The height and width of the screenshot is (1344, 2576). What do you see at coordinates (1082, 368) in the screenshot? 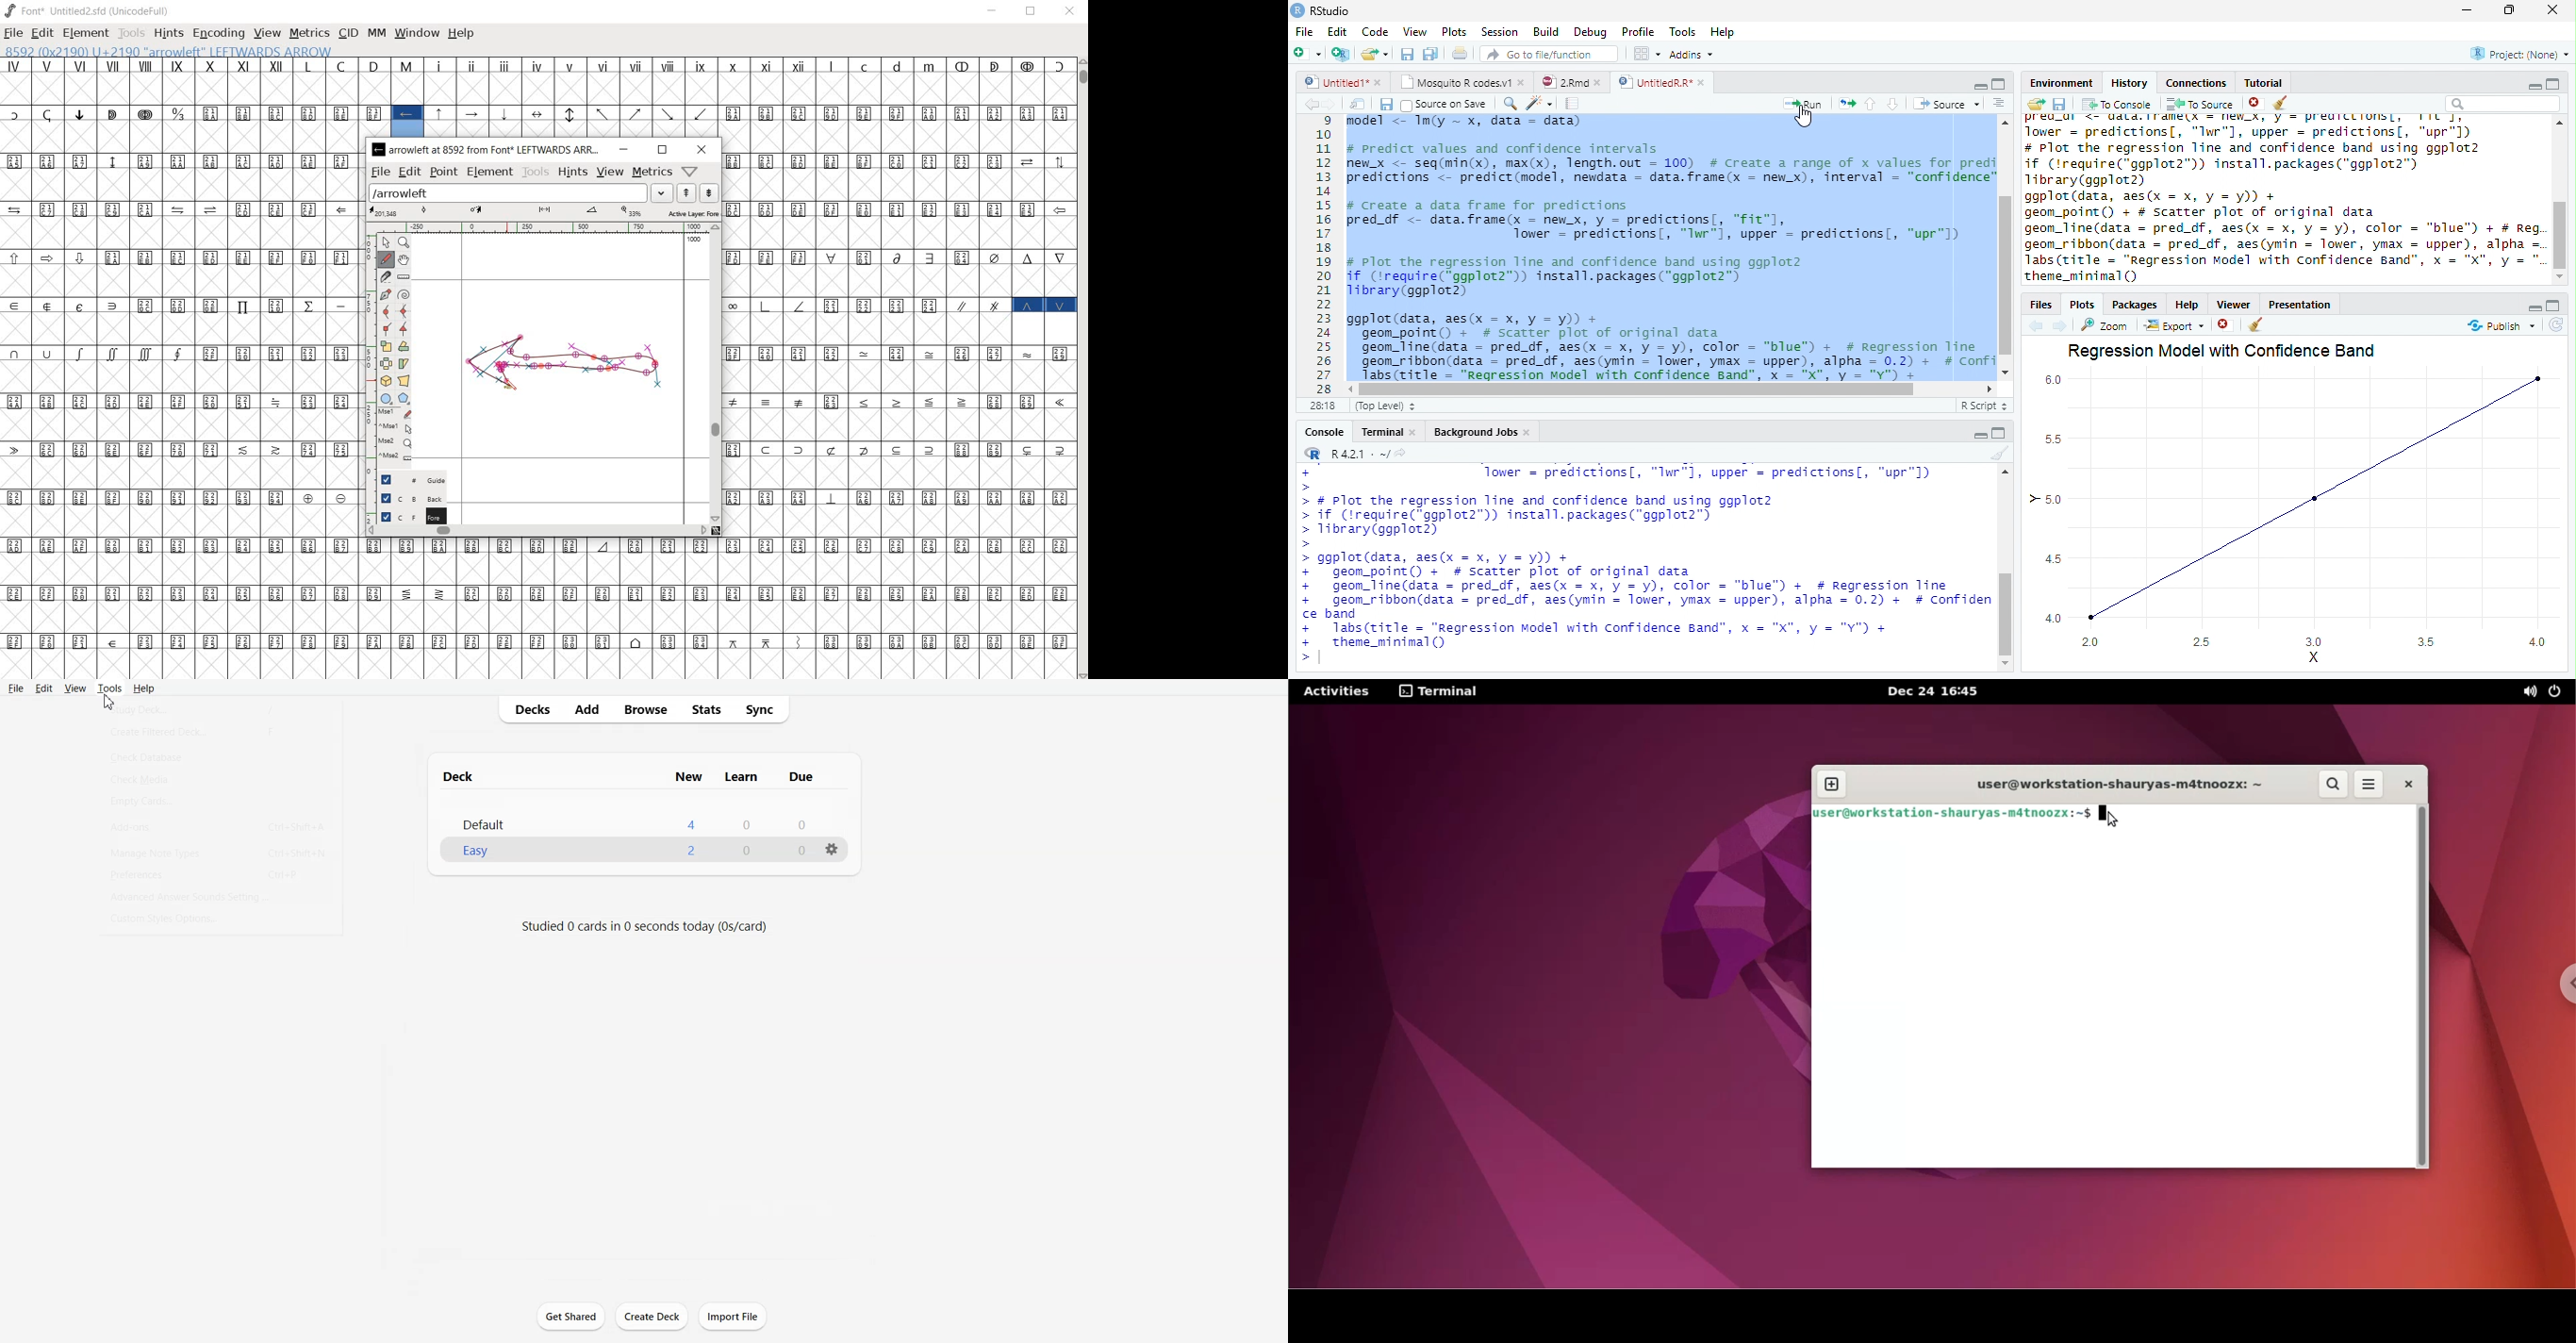
I see `scrollbar` at bounding box center [1082, 368].